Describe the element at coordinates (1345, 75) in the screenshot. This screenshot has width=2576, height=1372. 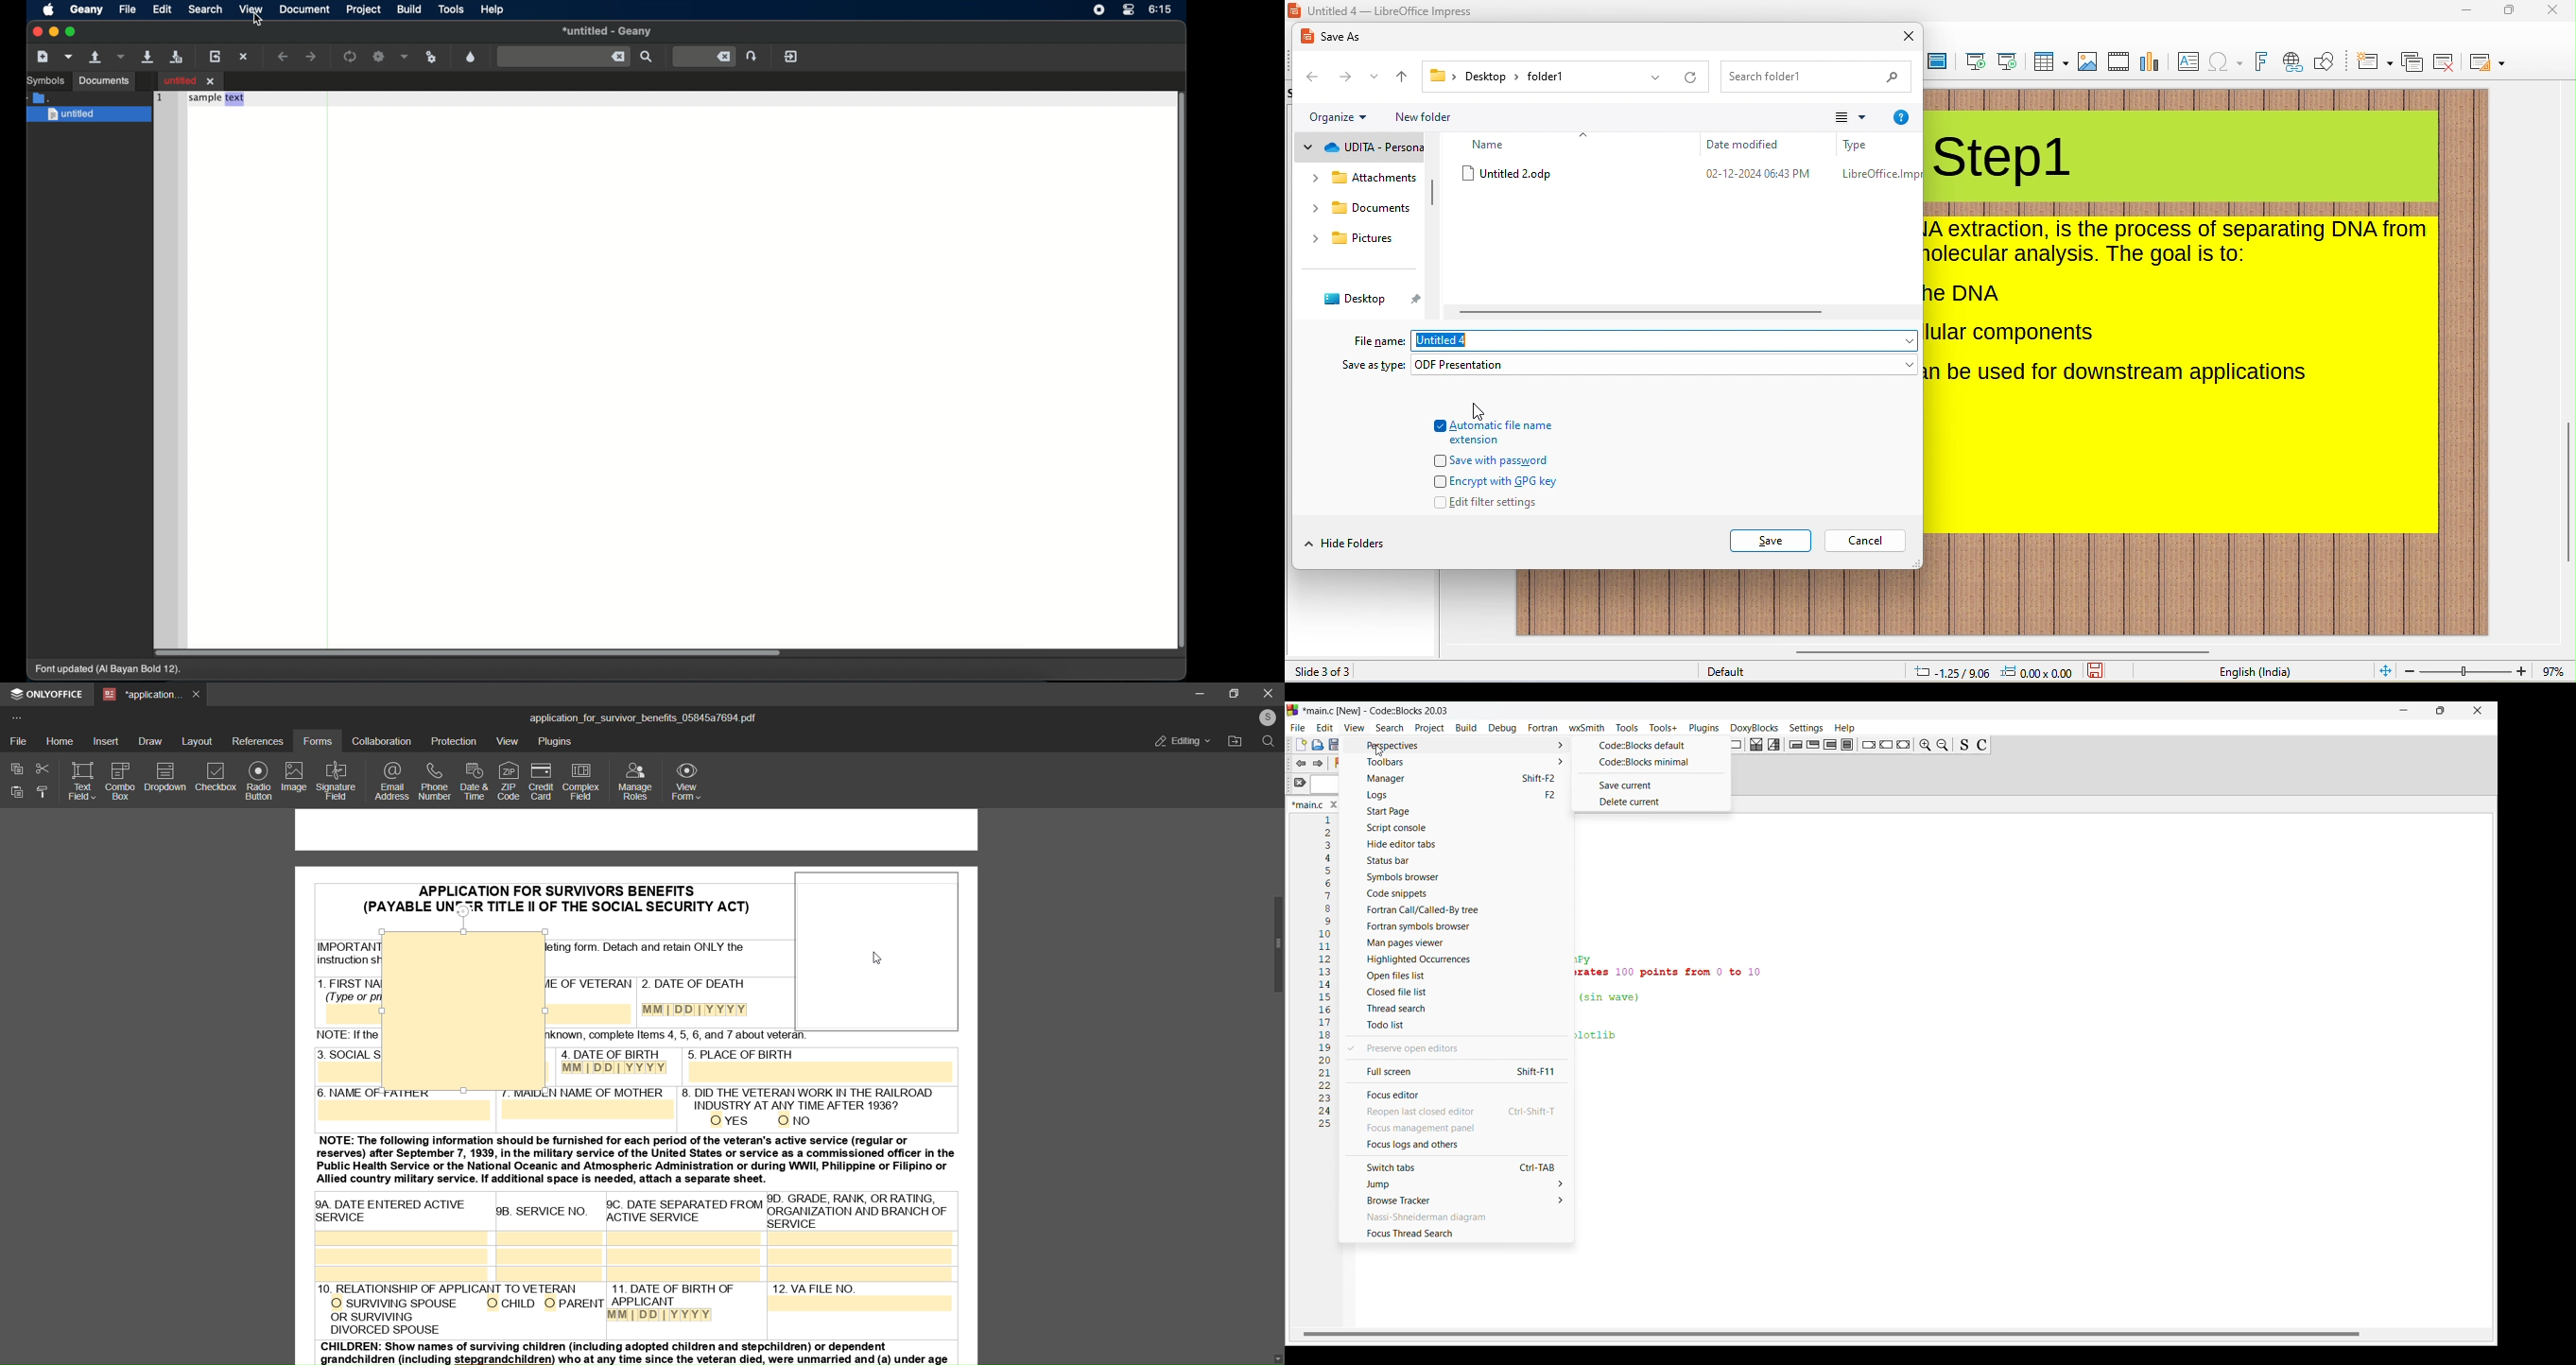
I see `forward` at that location.